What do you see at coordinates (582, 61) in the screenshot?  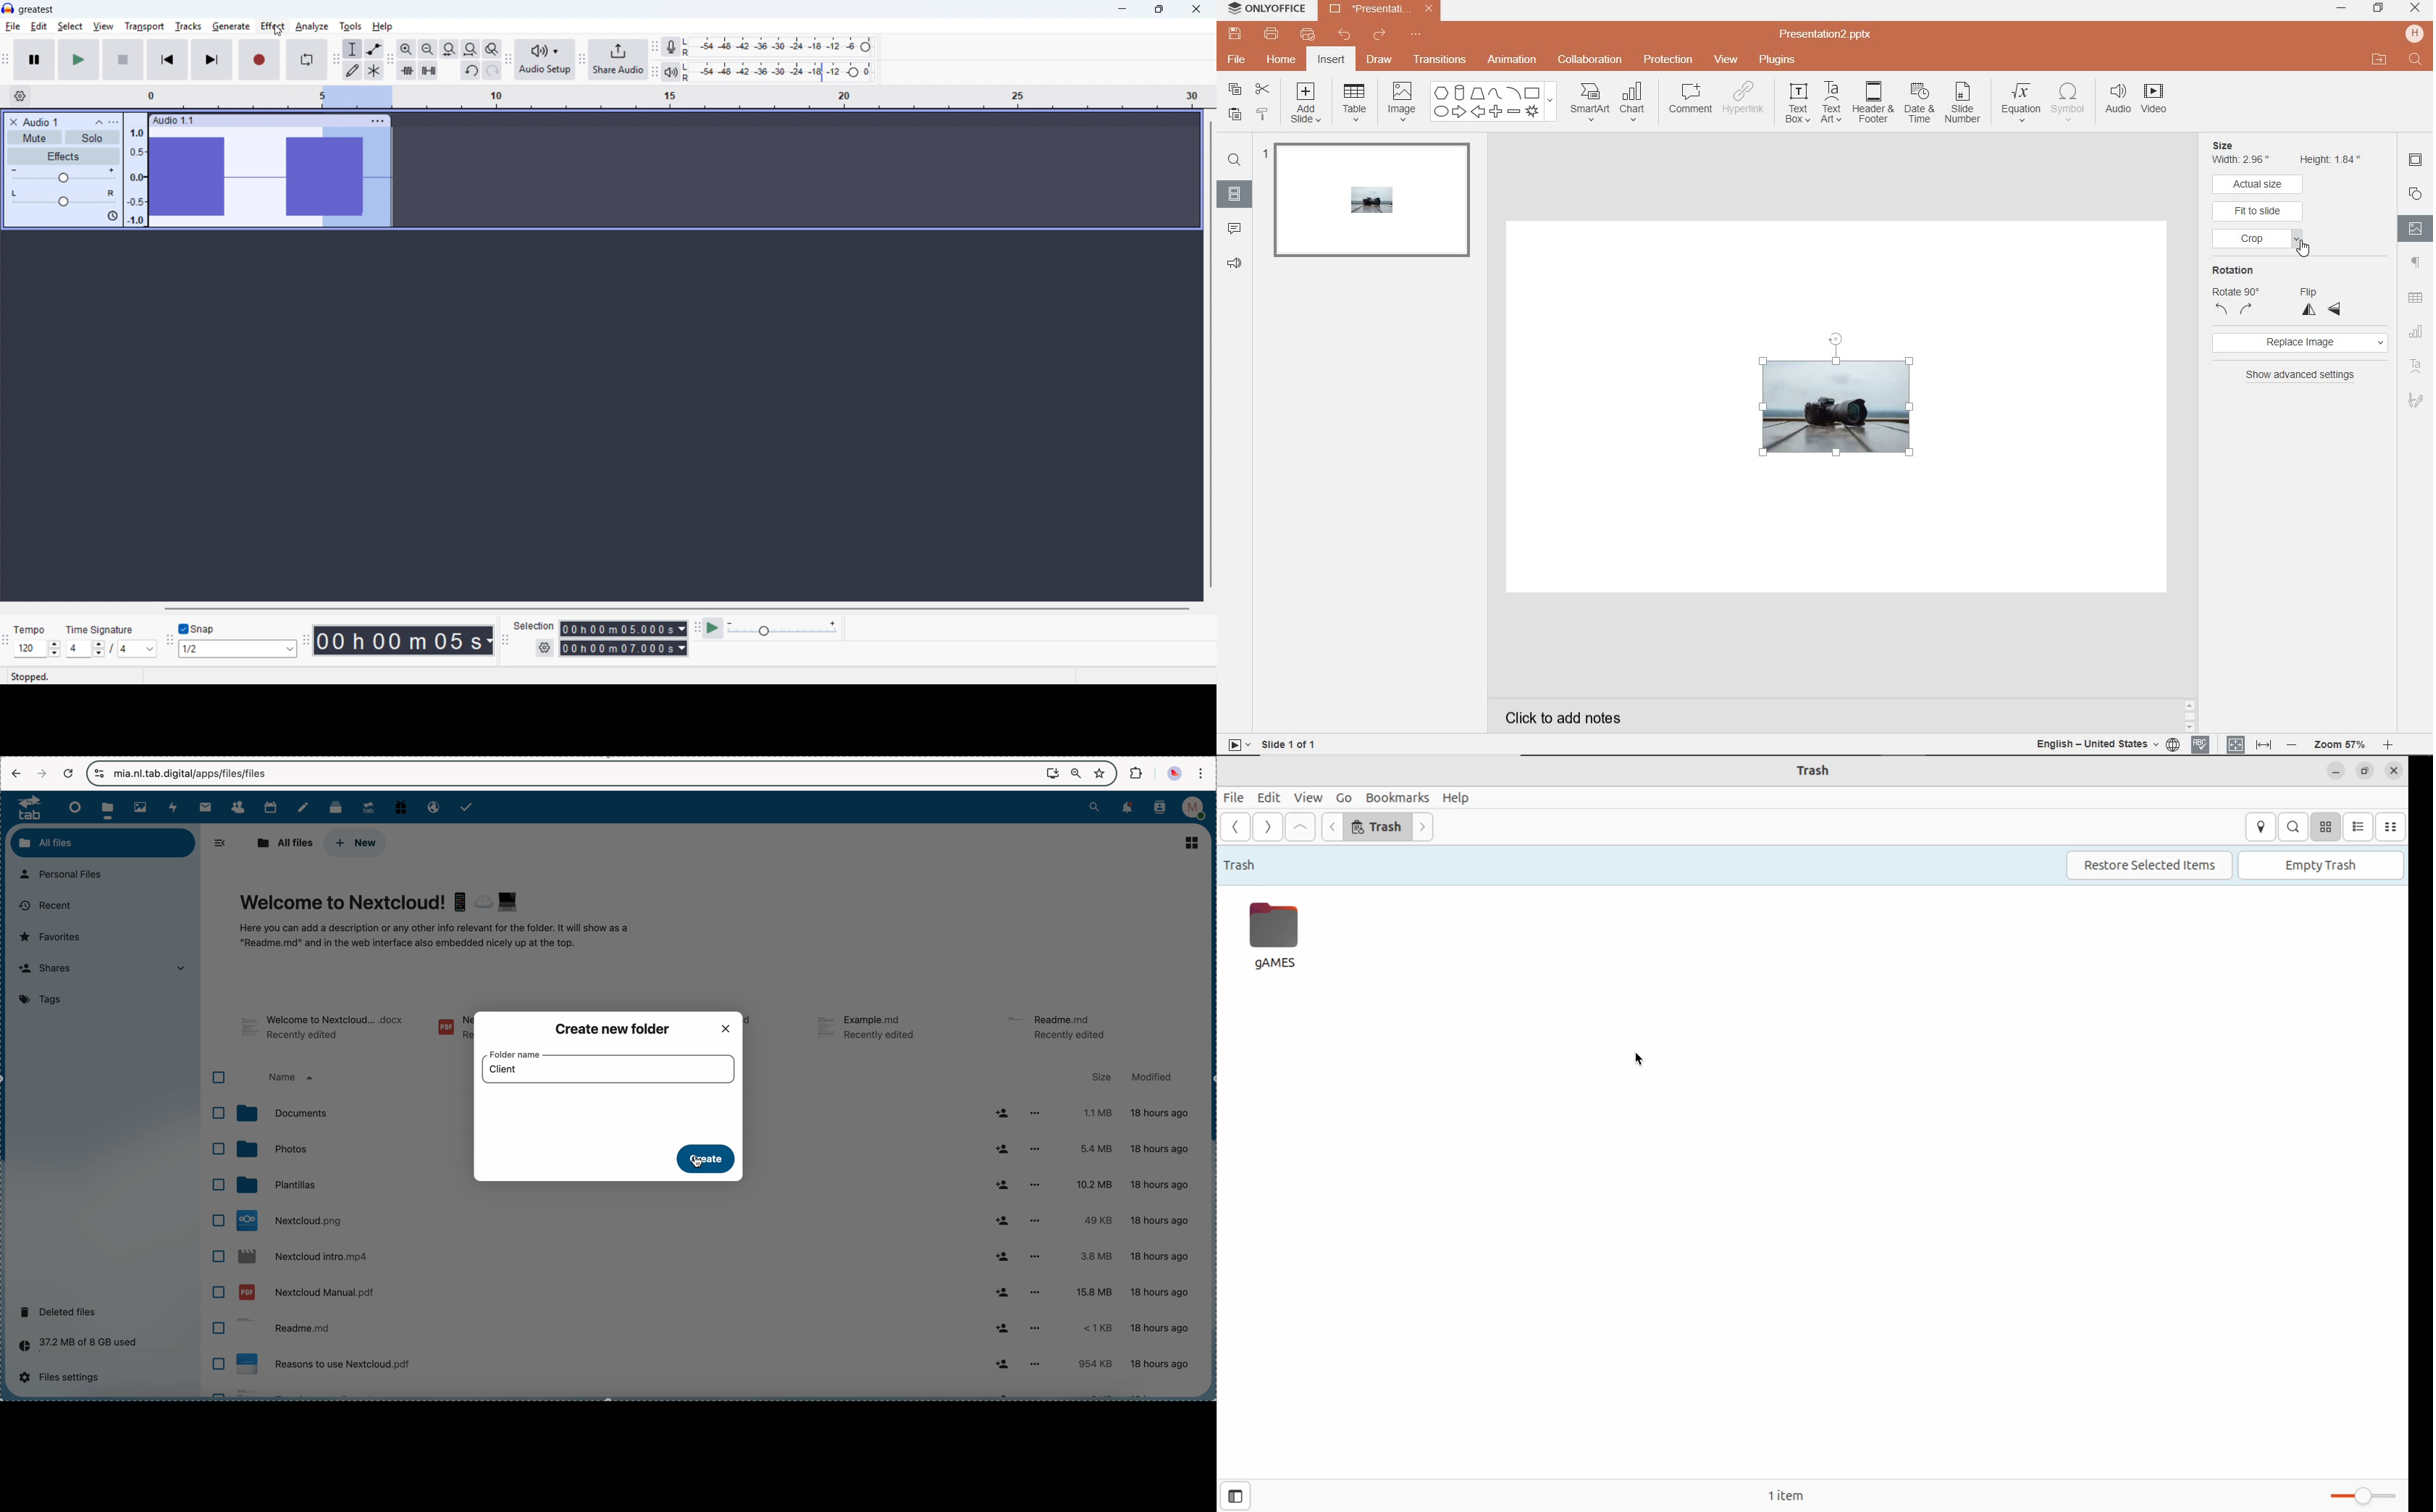 I see `` at bounding box center [582, 61].